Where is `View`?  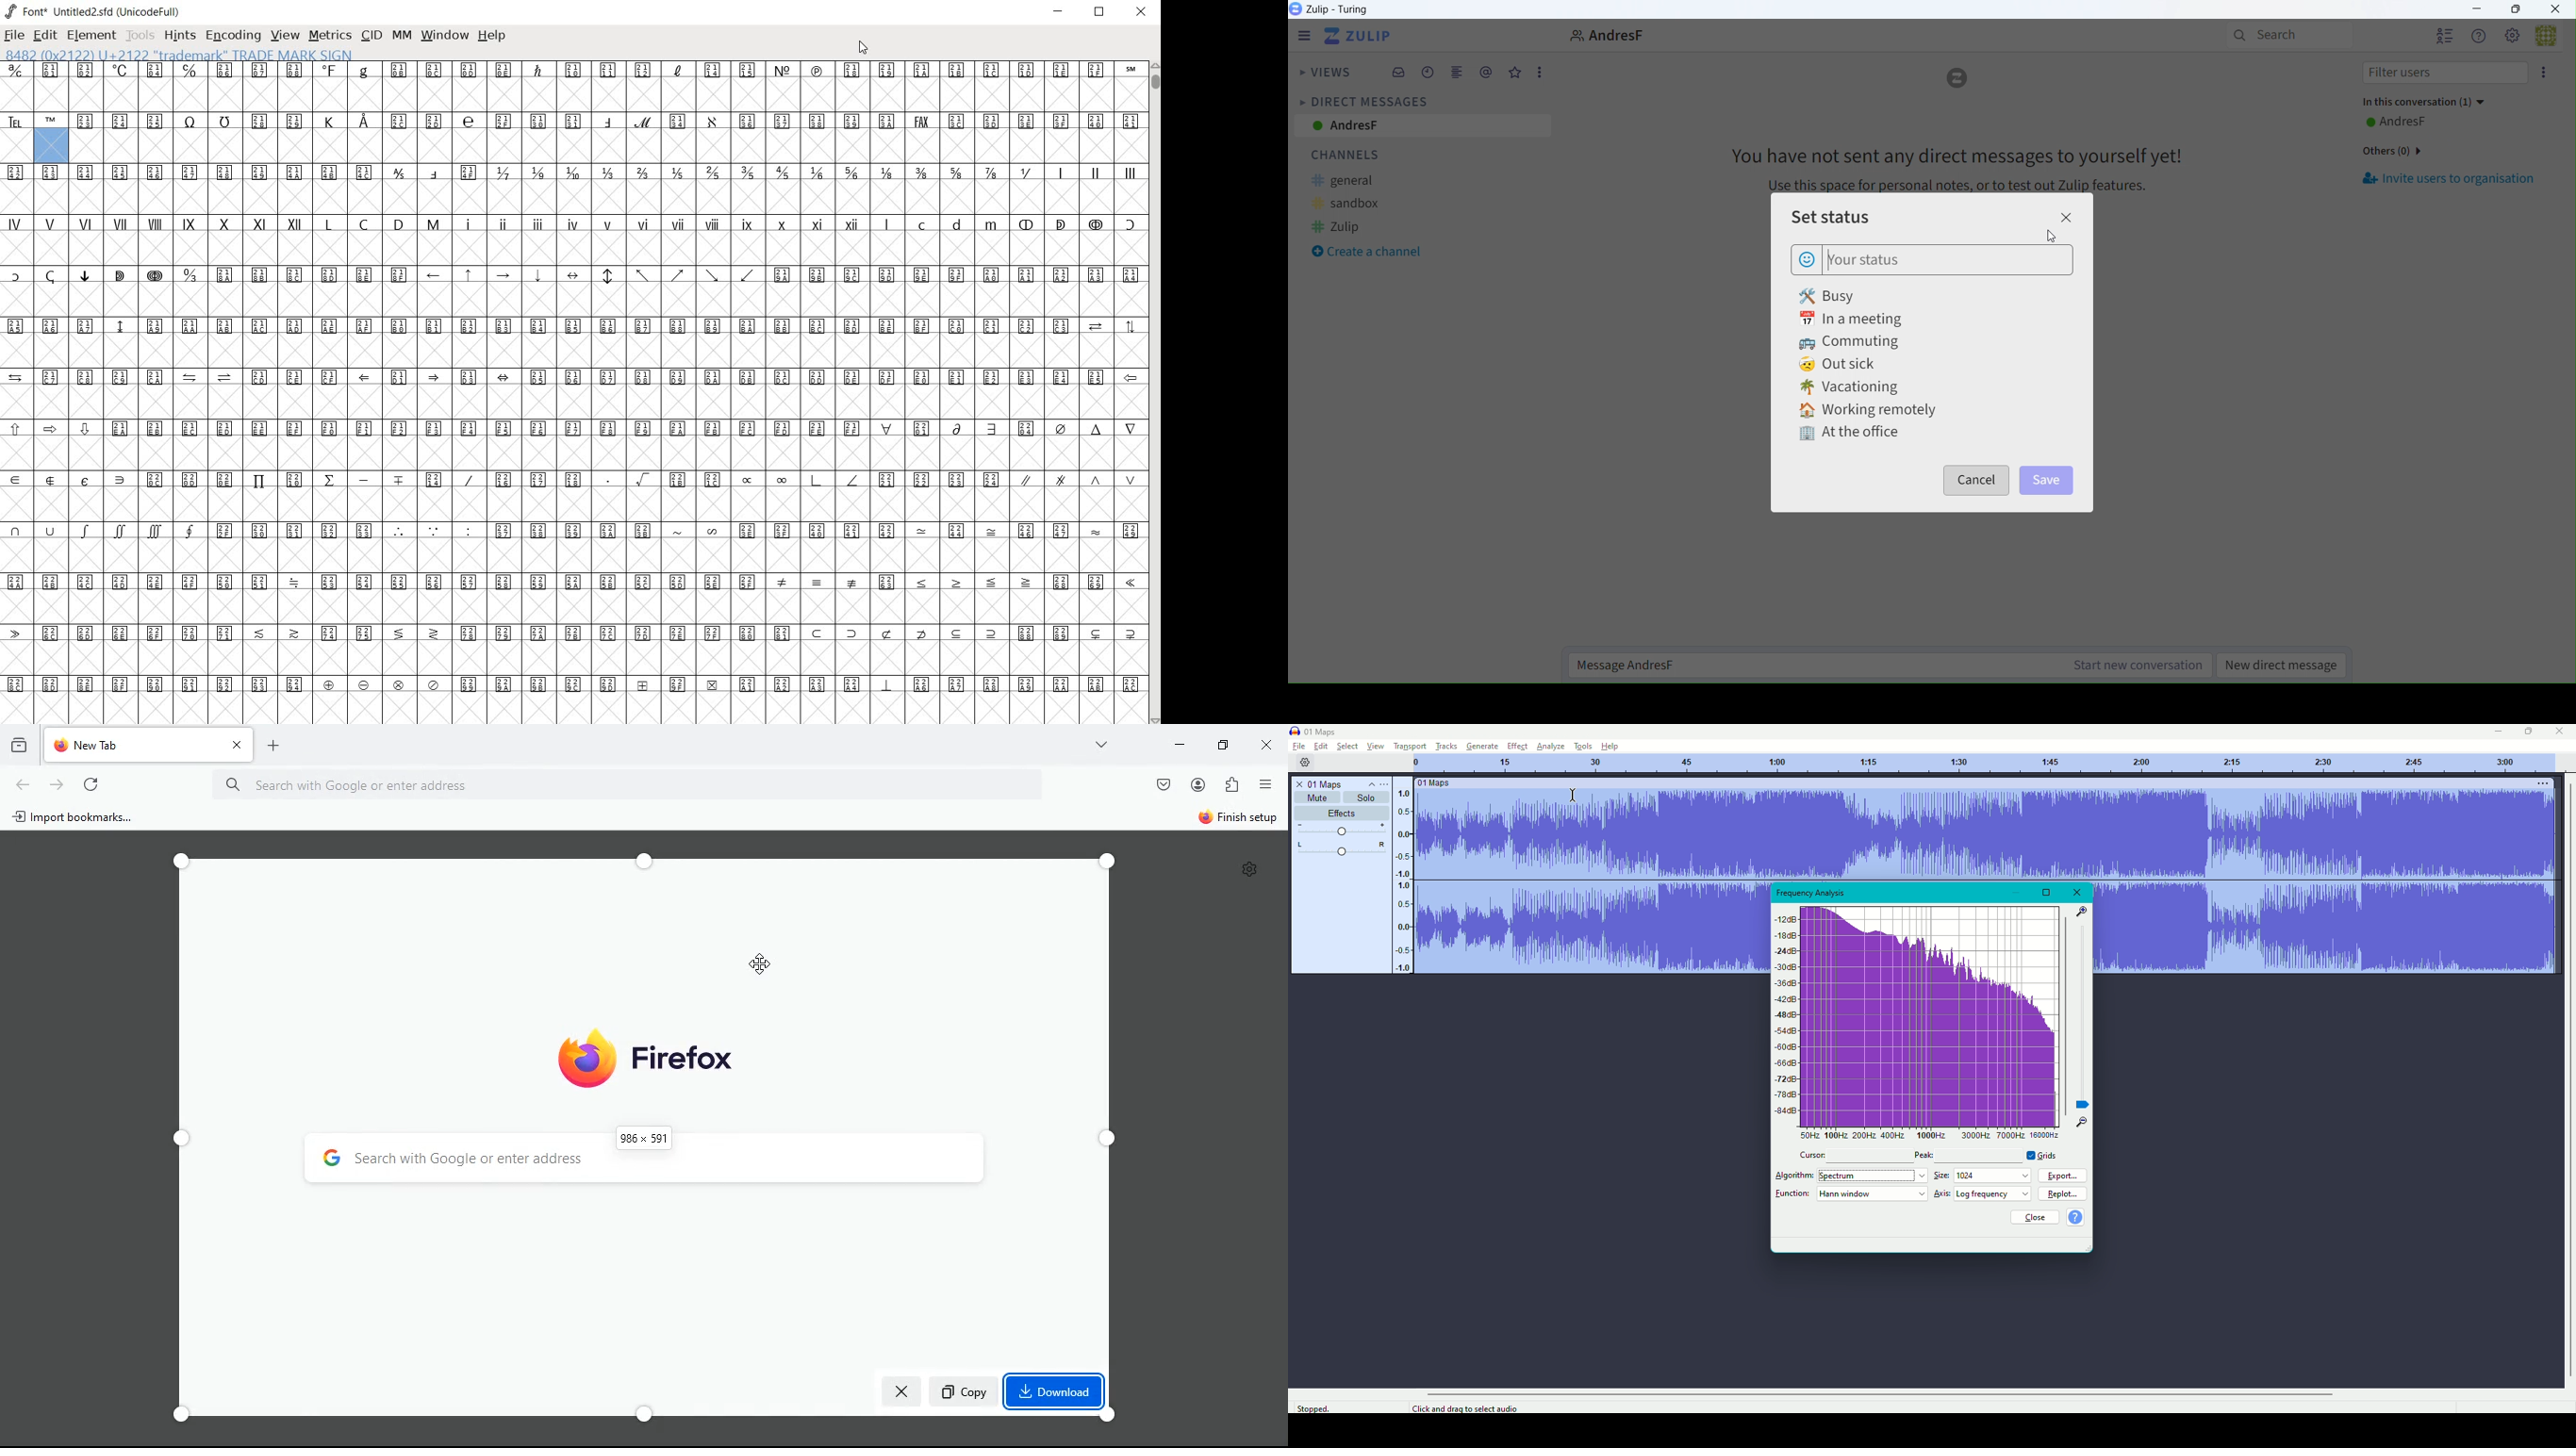 View is located at coordinates (1373, 746).